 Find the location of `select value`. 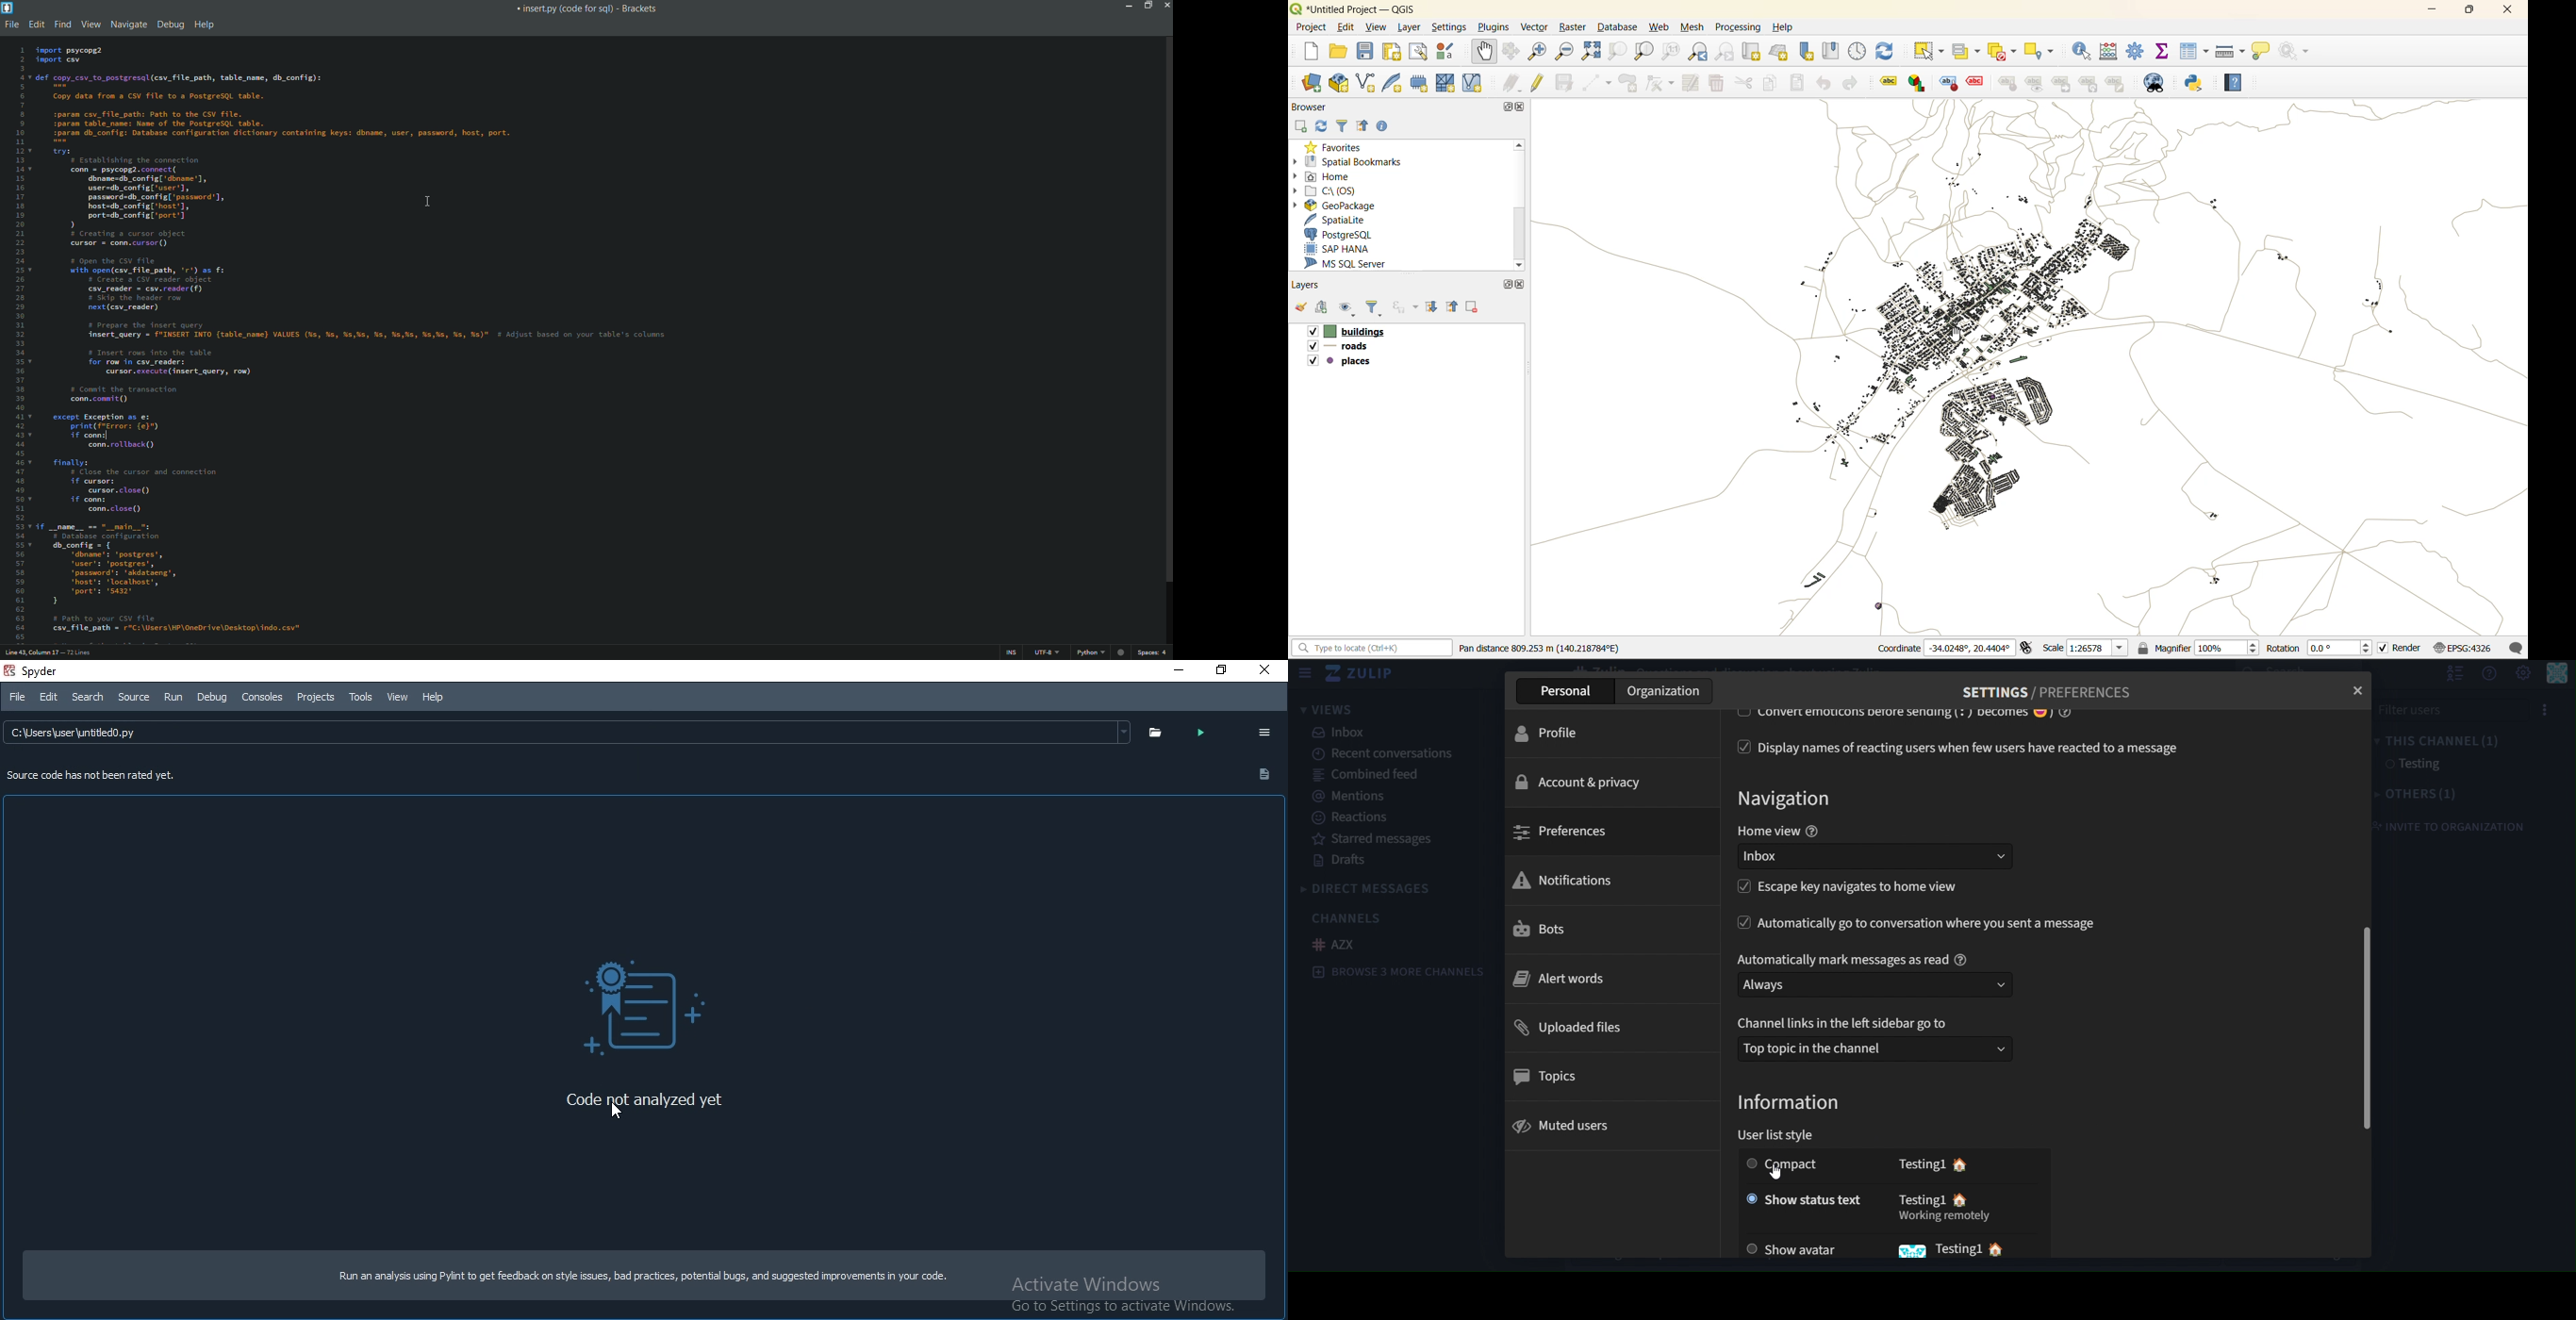

select value is located at coordinates (1967, 50).